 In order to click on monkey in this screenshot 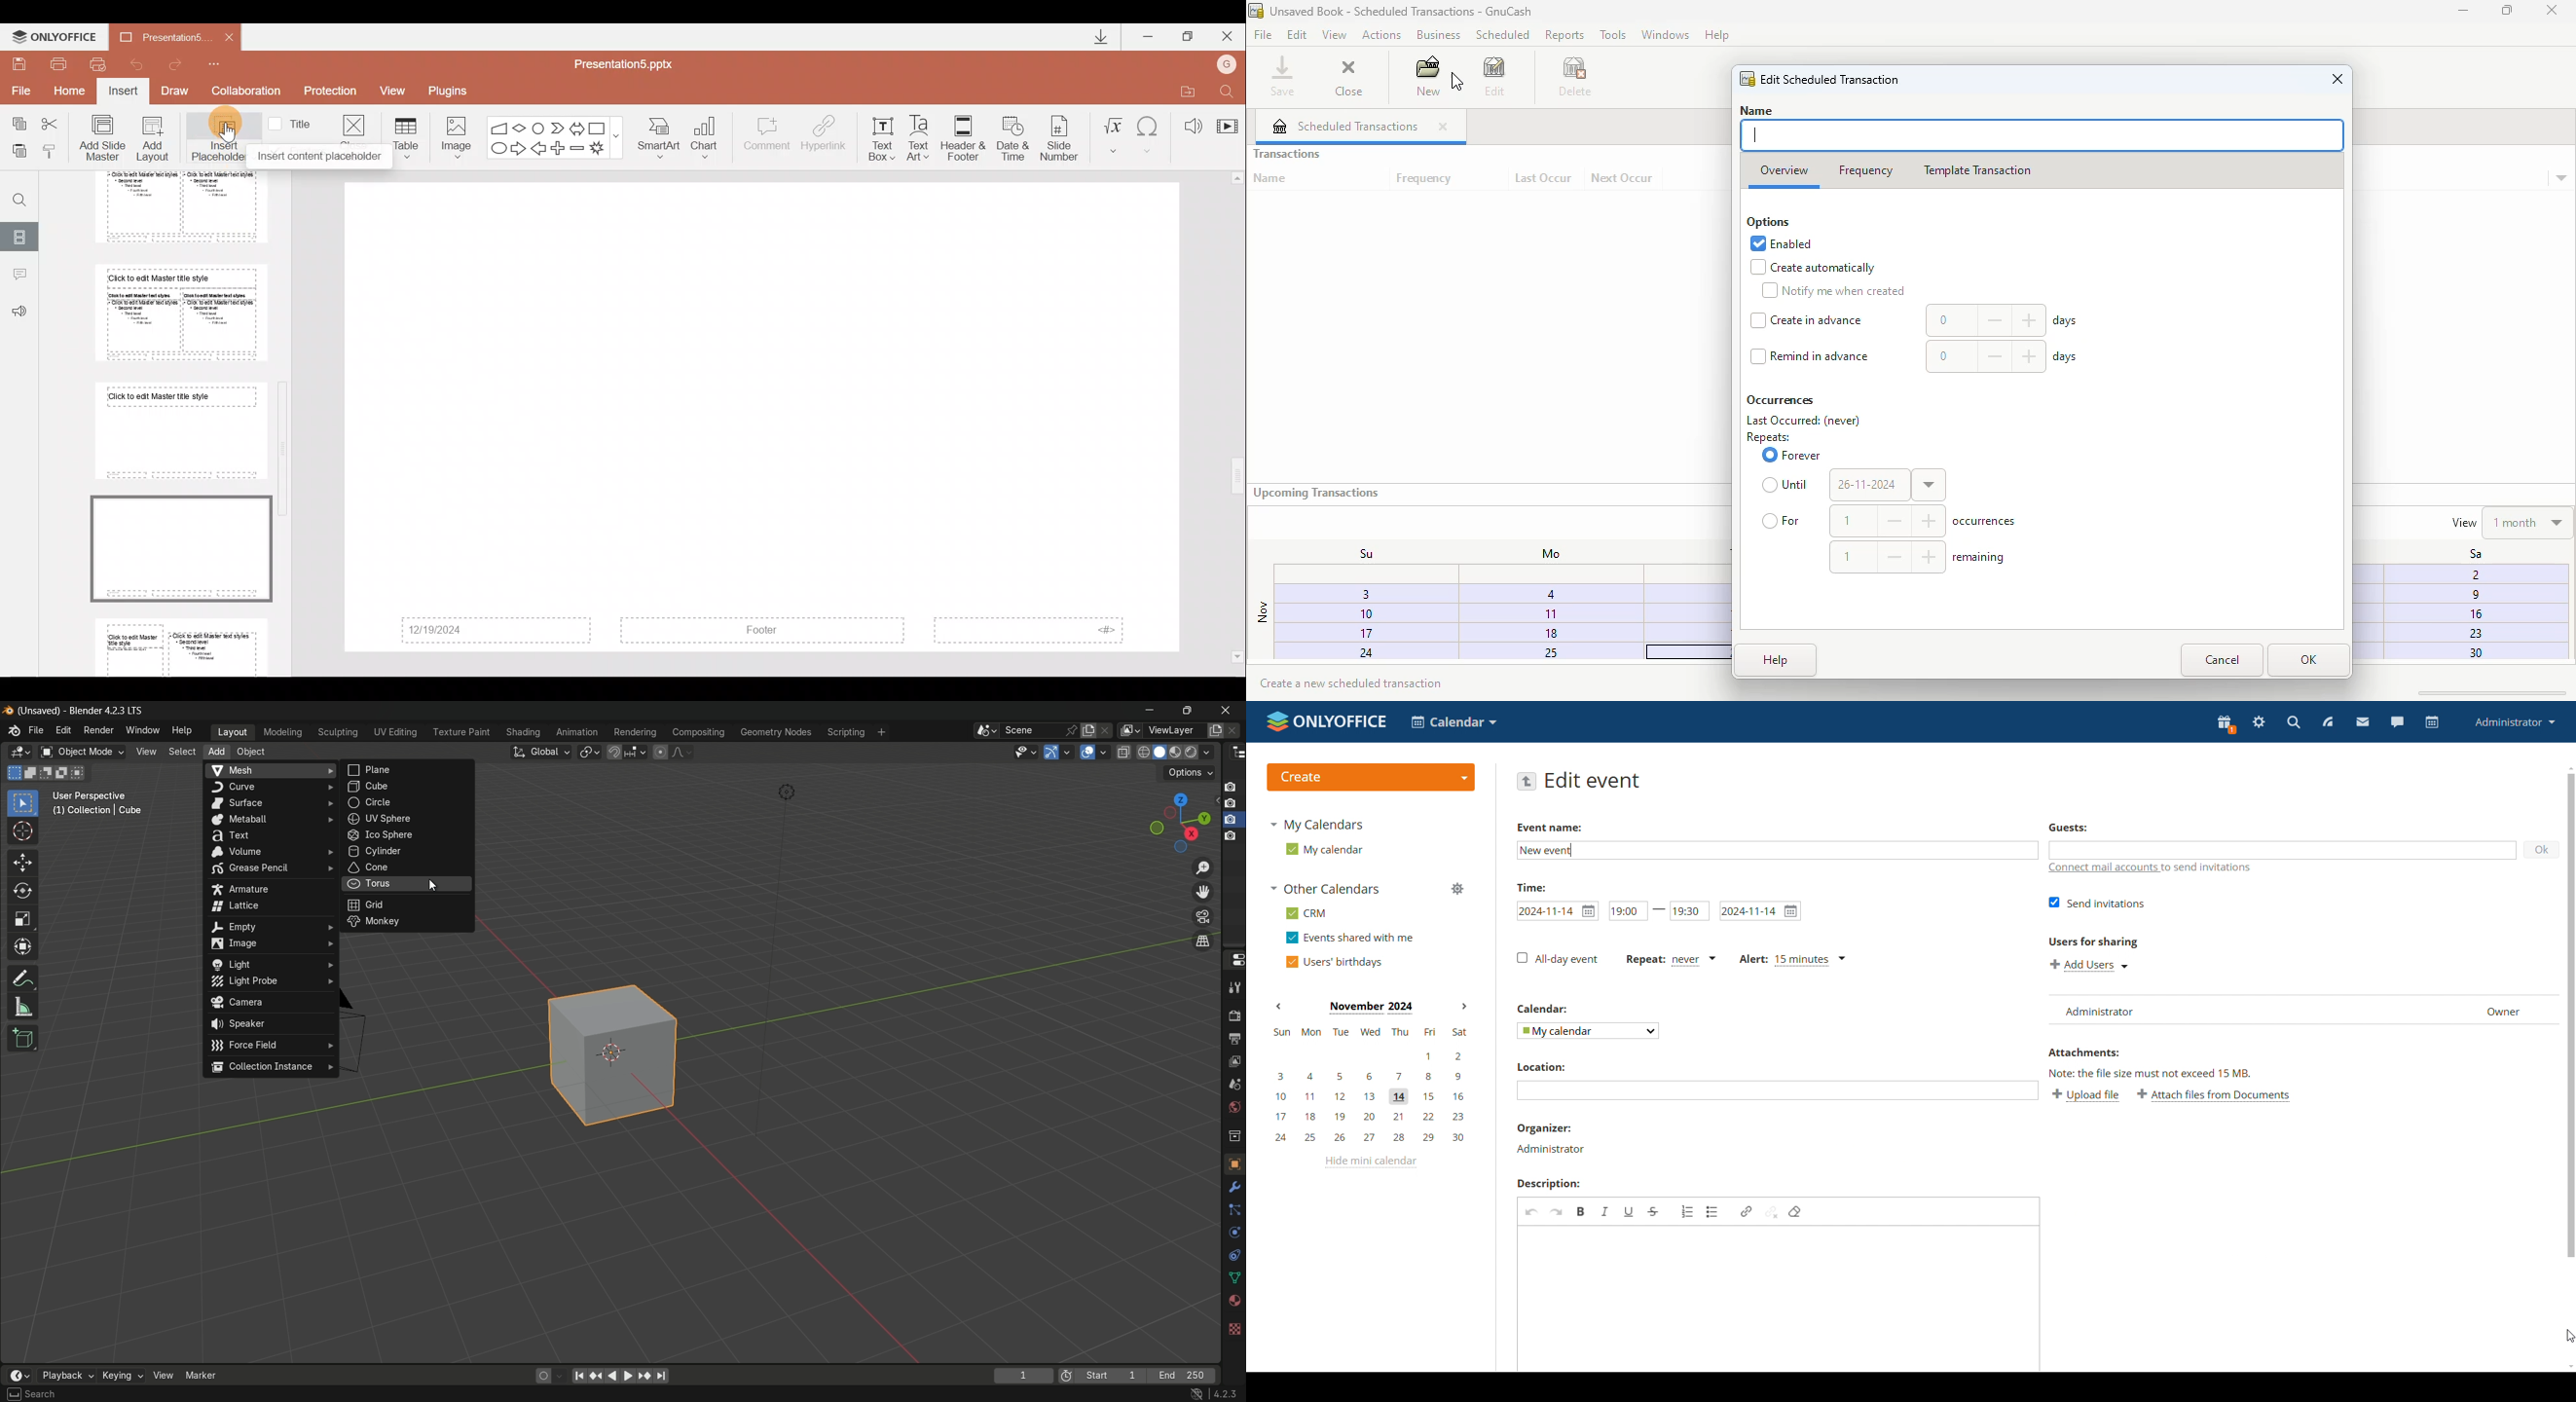, I will do `click(407, 923)`.